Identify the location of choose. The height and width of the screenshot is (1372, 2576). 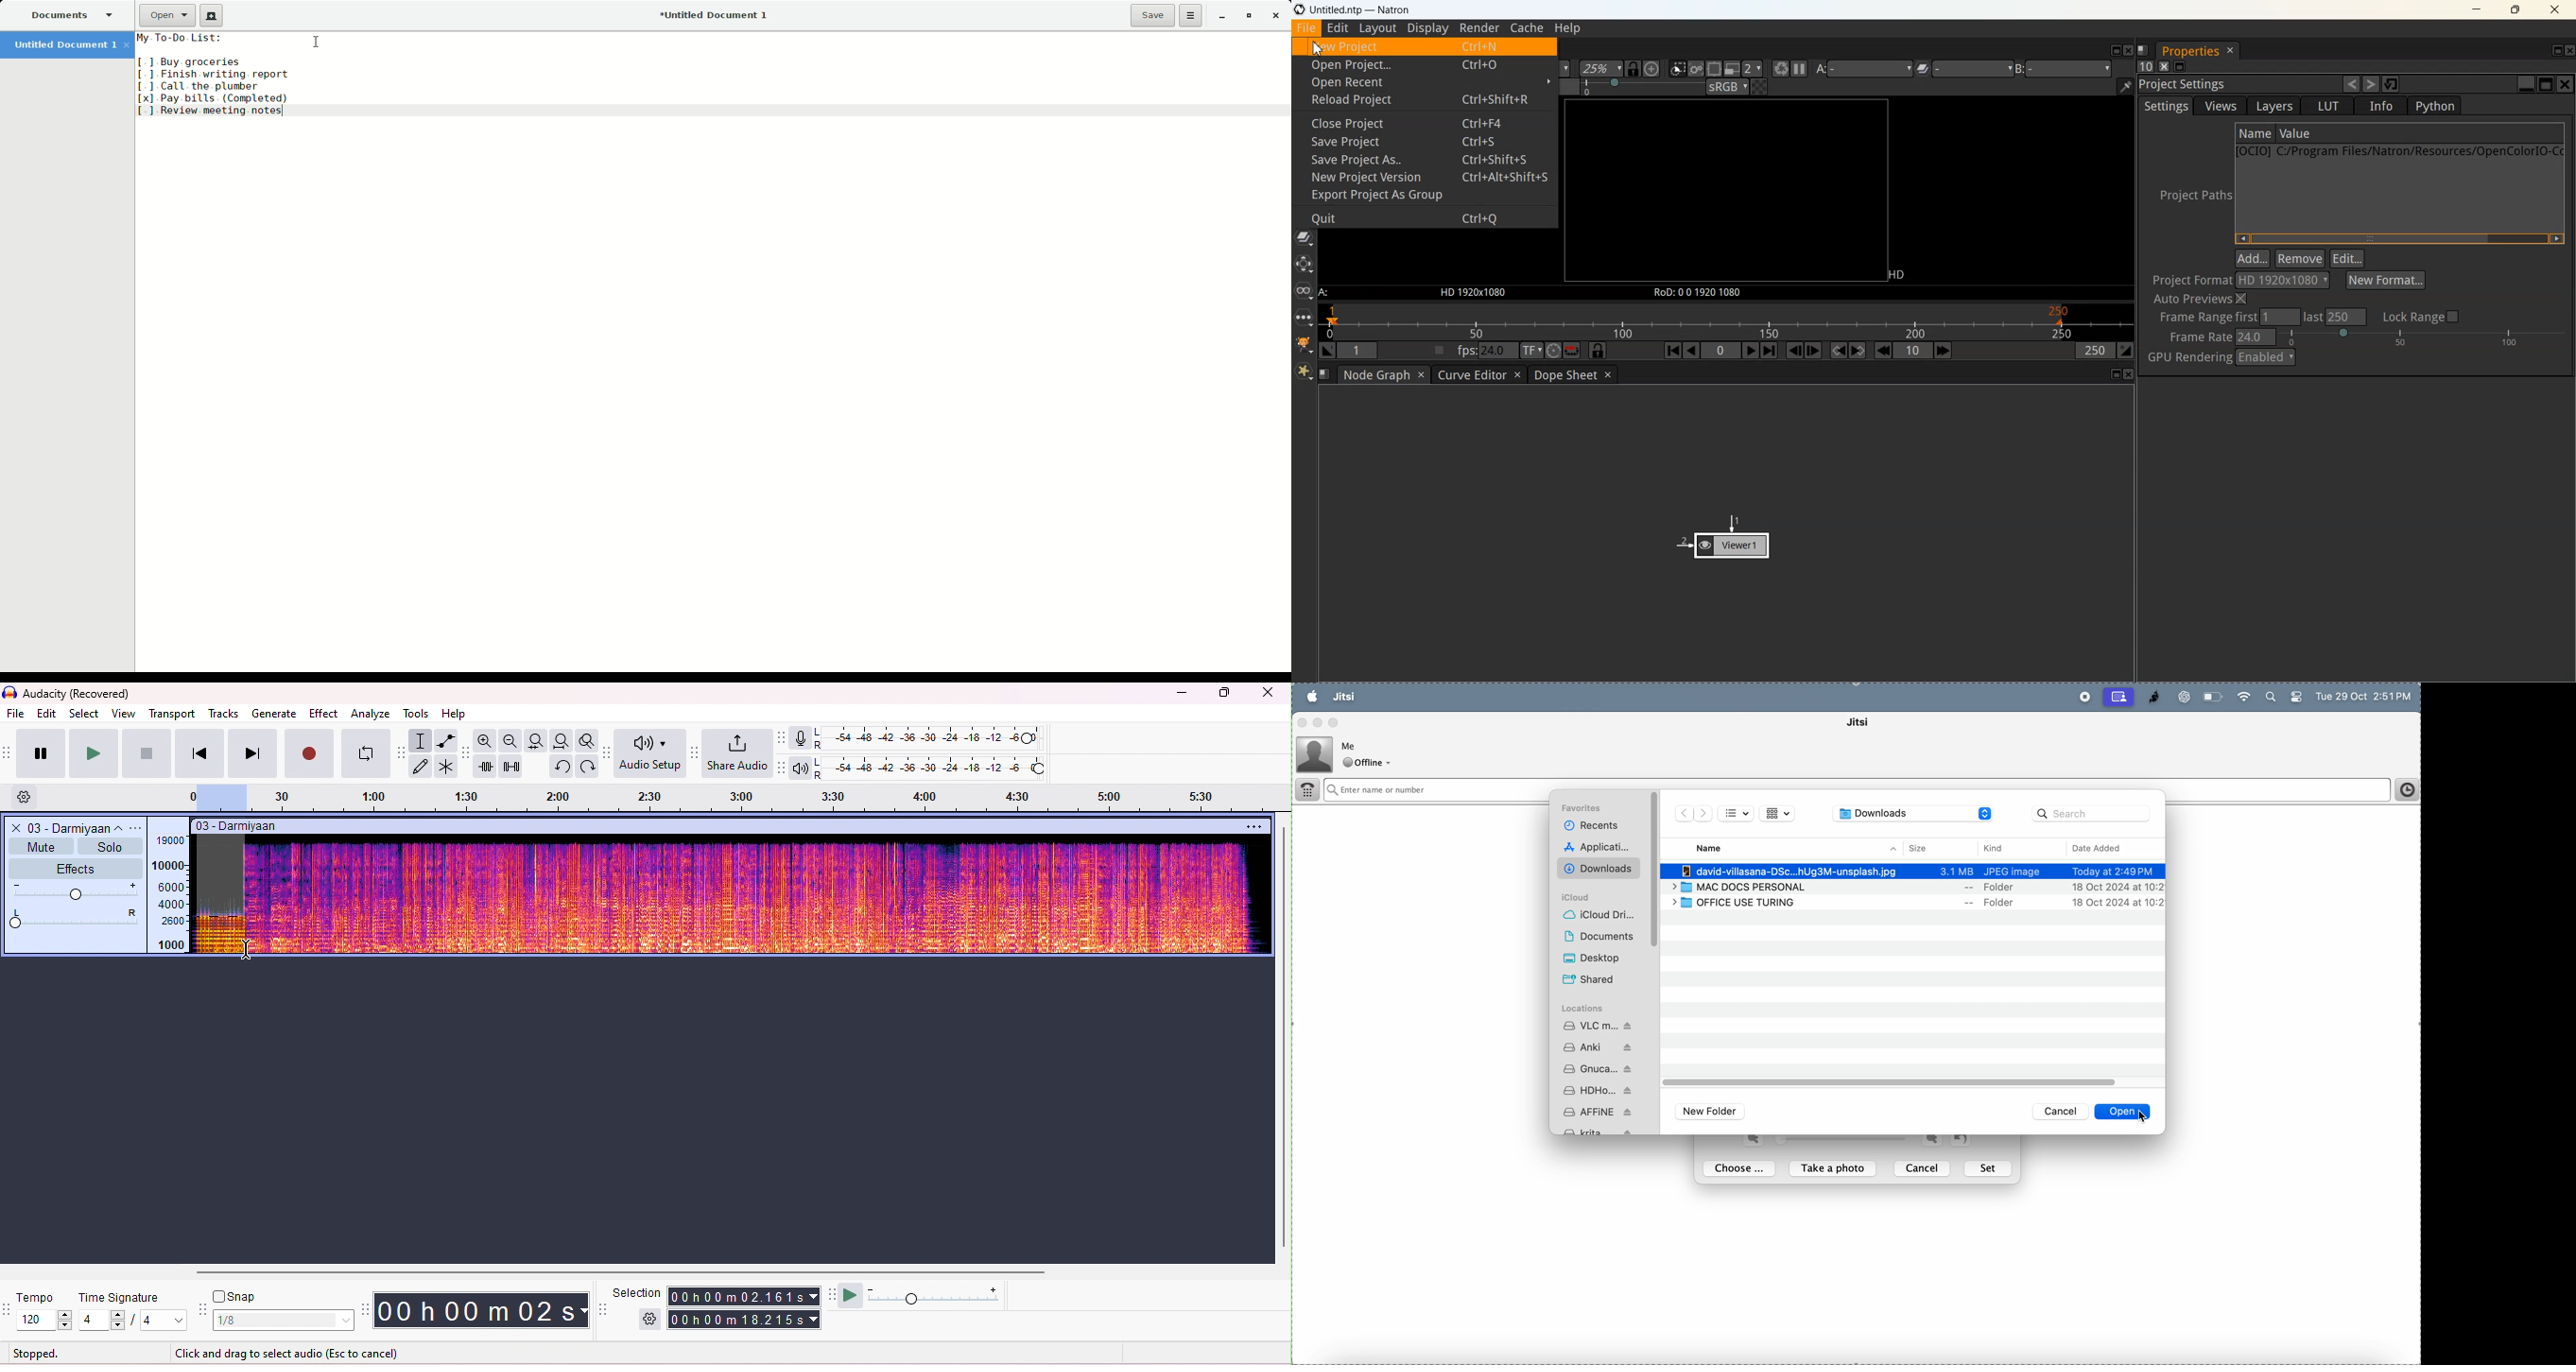
(1742, 1169).